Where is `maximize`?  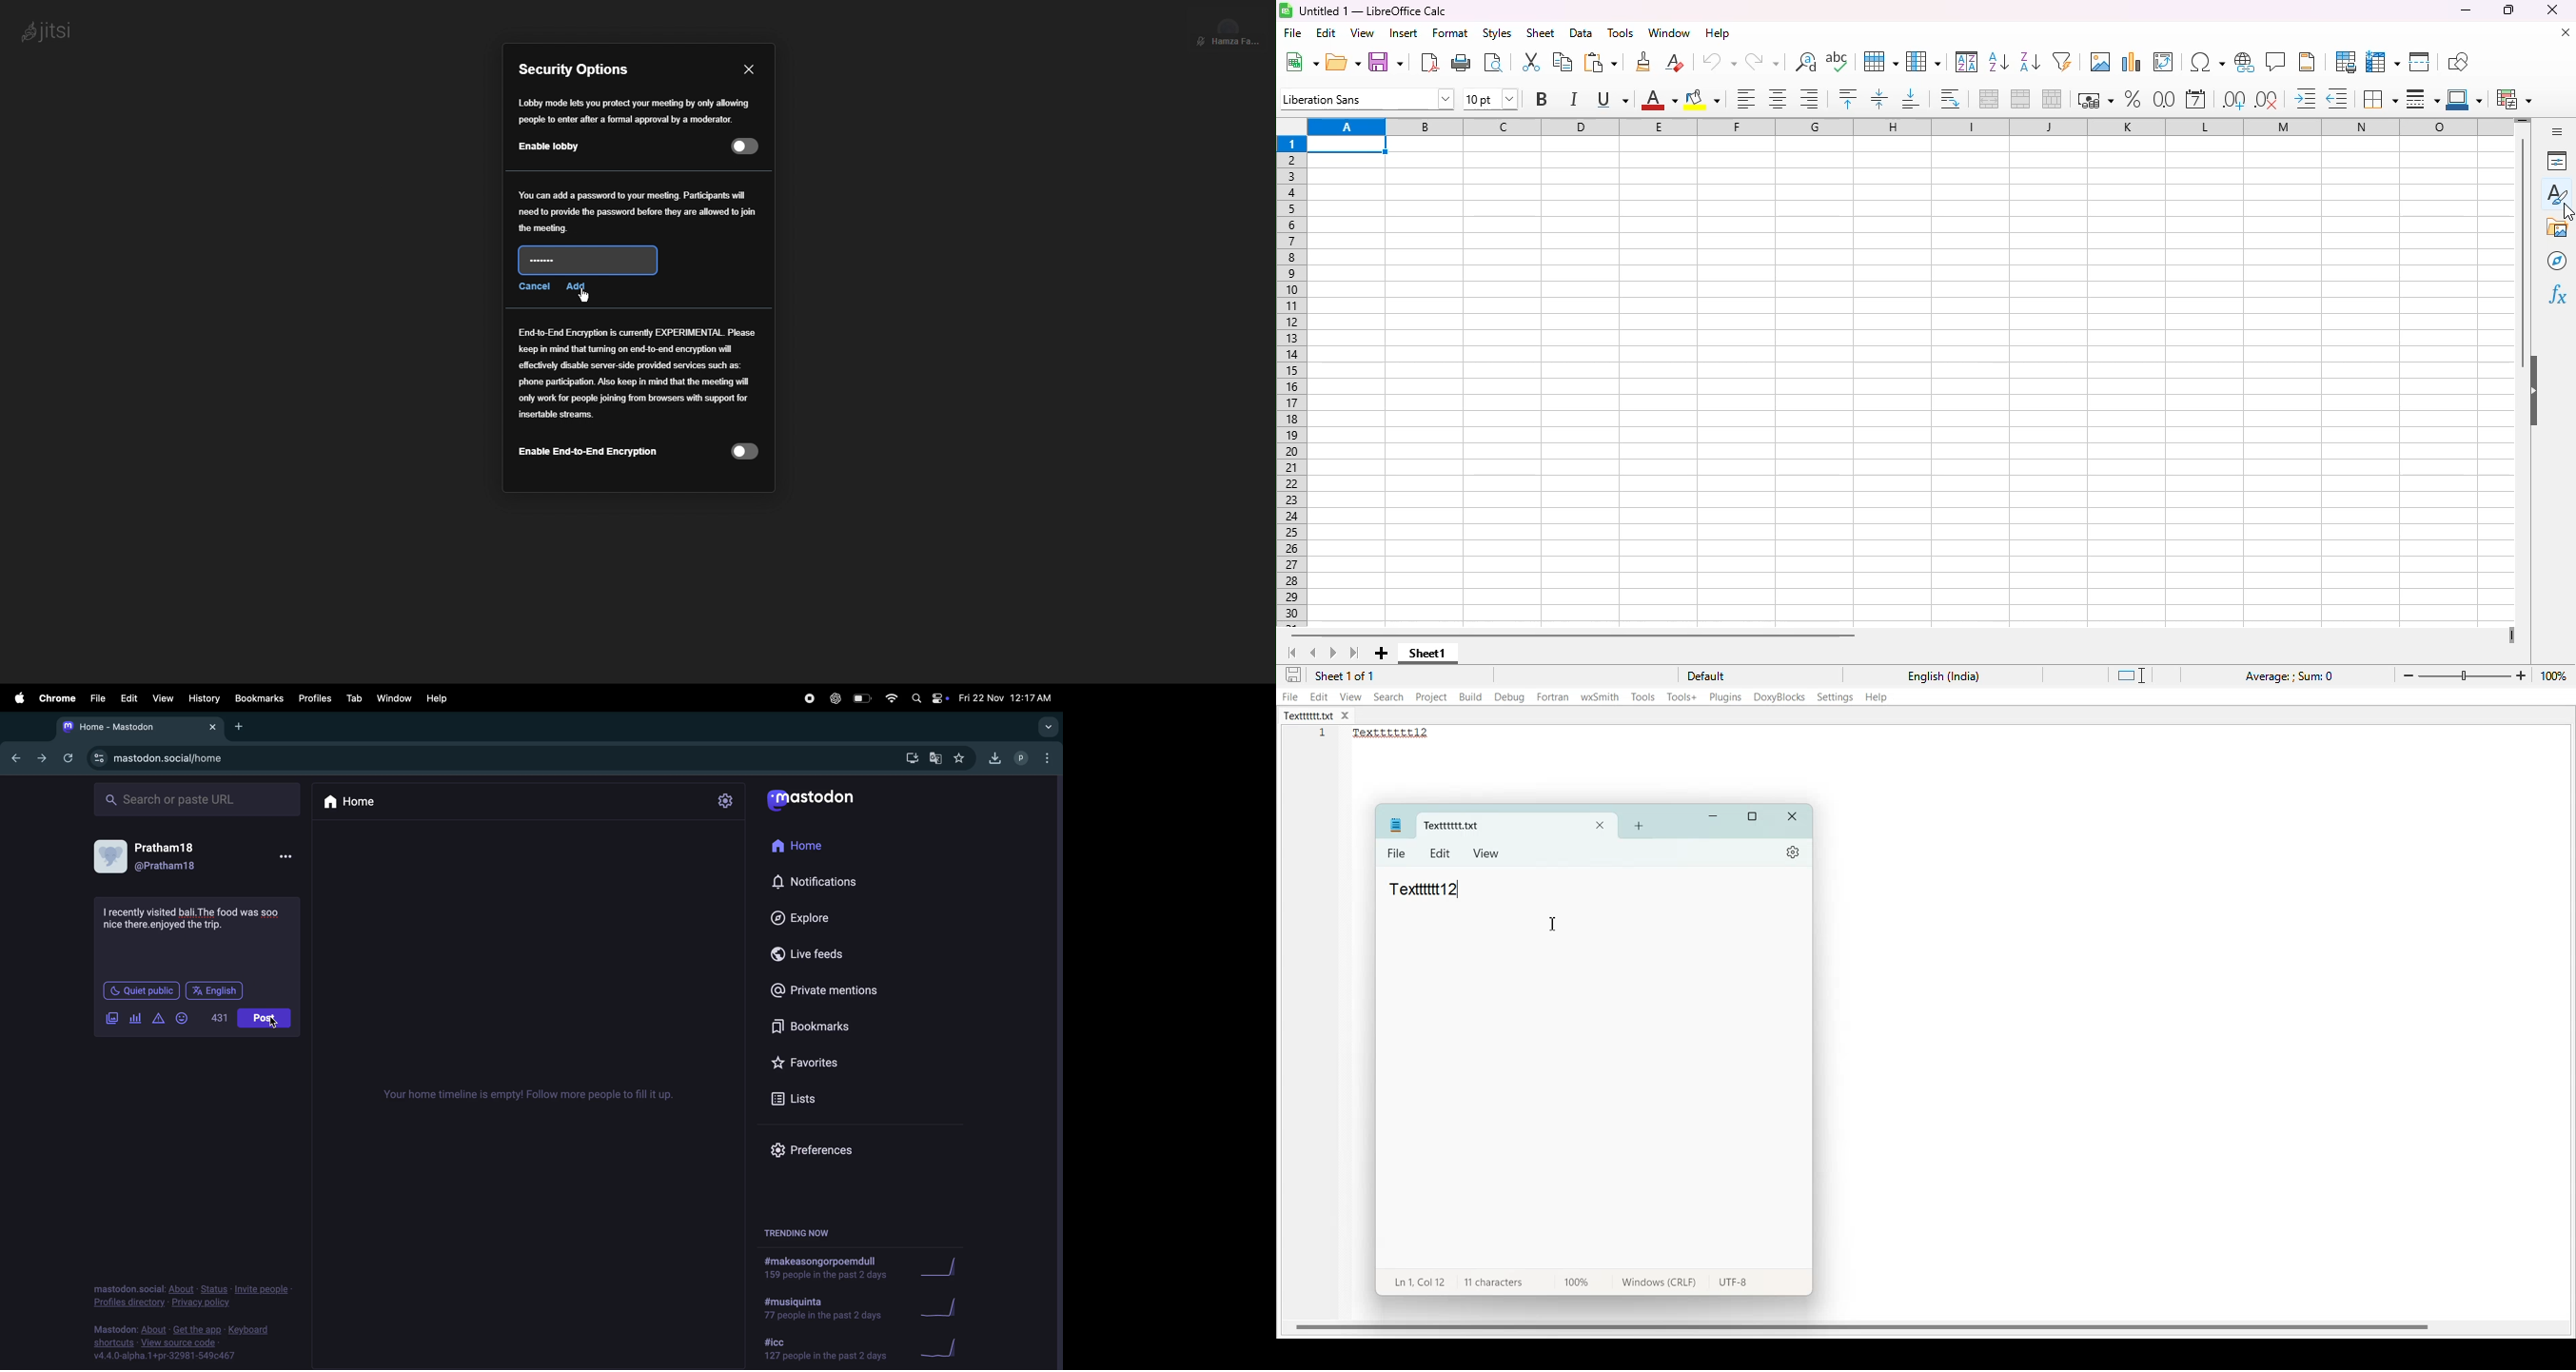 maximize is located at coordinates (2509, 10).